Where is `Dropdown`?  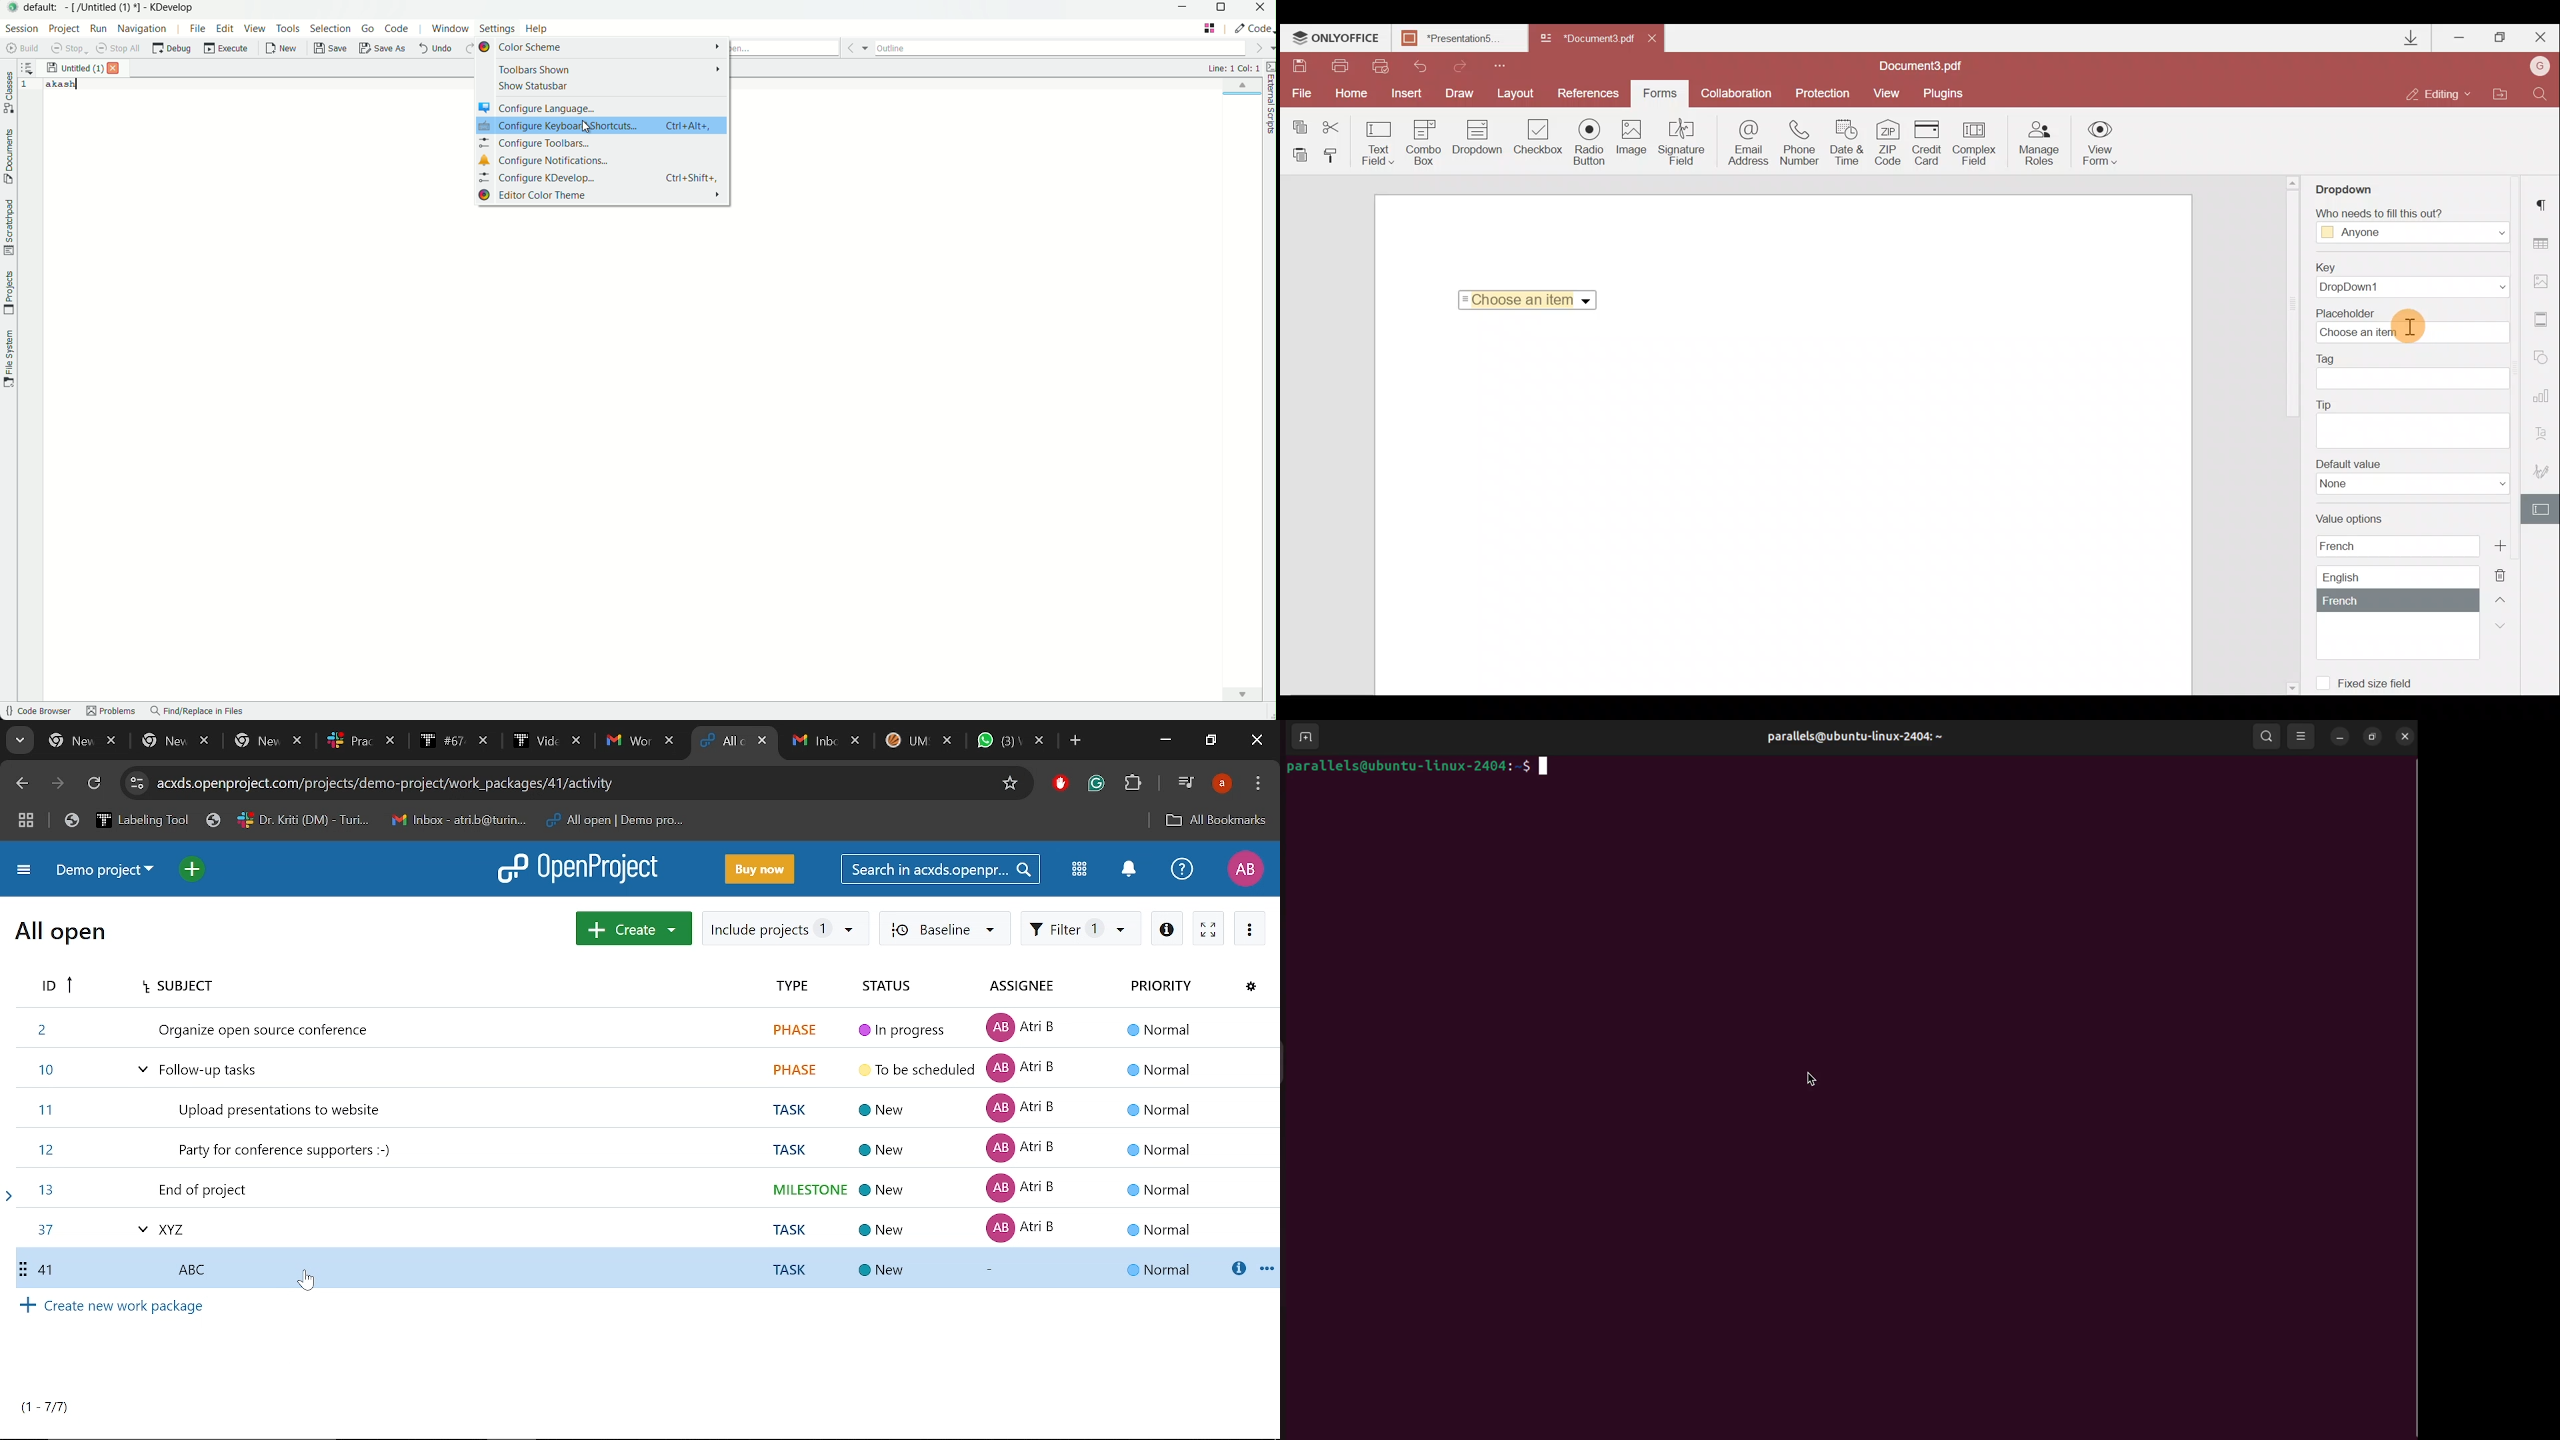
Dropdown is located at coordinates (2356, 185).